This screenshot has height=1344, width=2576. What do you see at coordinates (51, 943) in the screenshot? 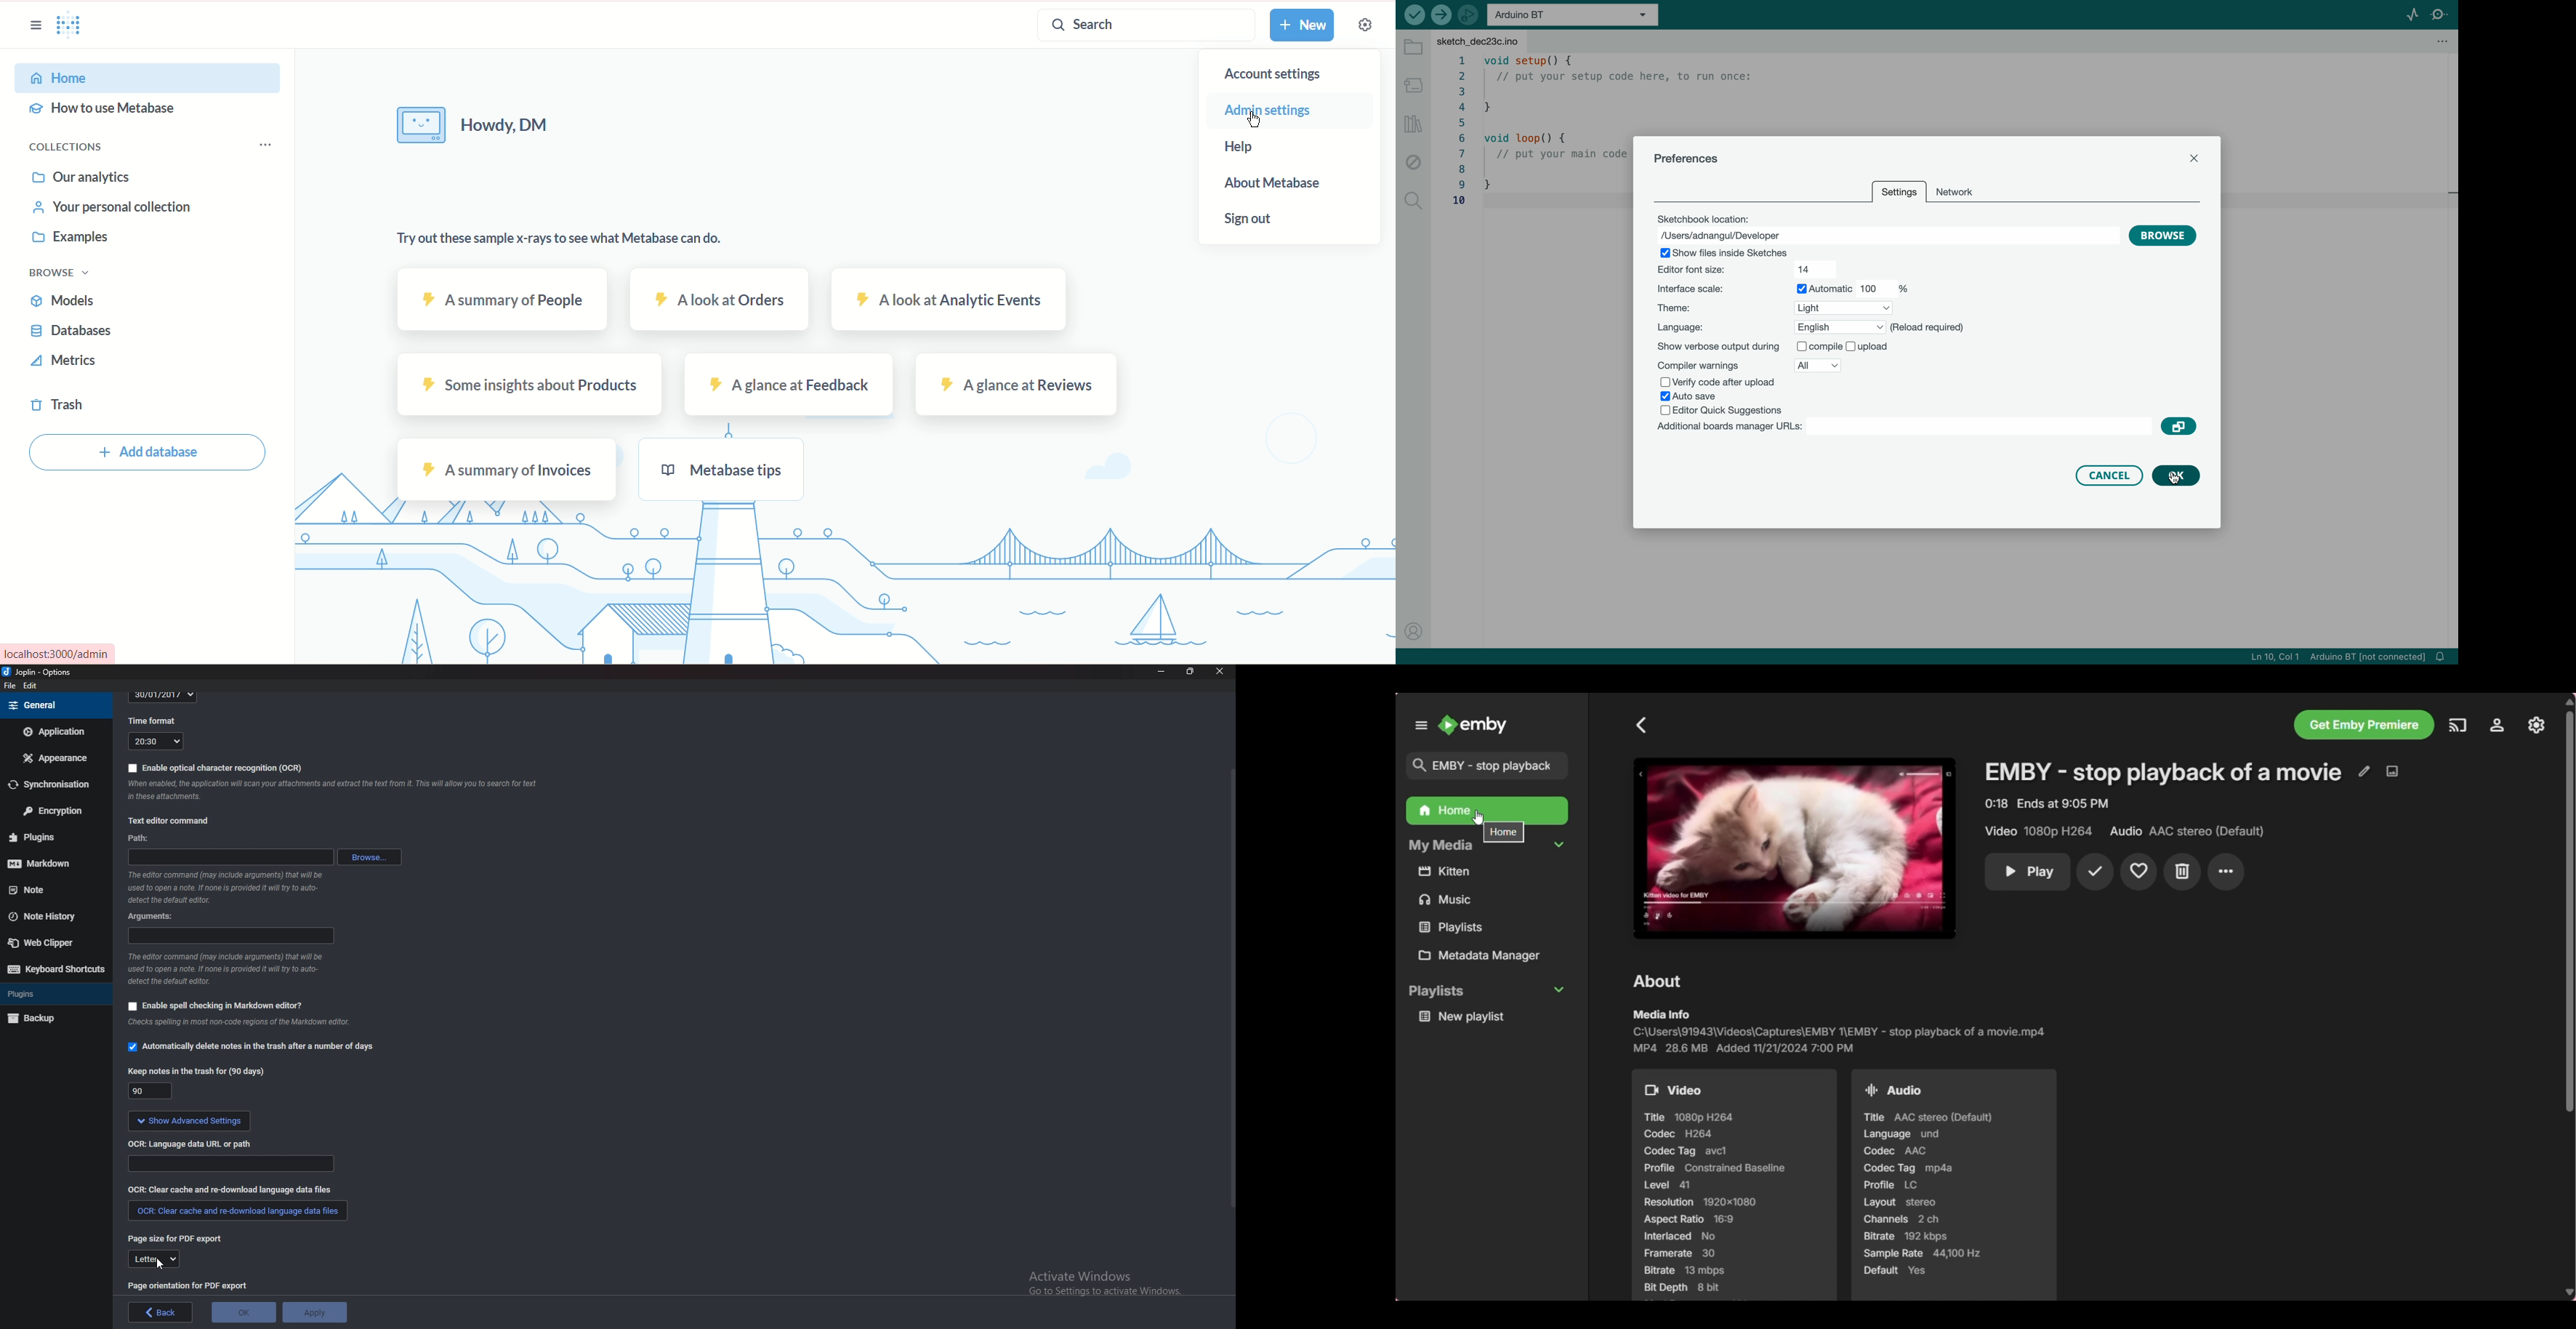
I see `Web clipper` at bounding box center [51, 943].